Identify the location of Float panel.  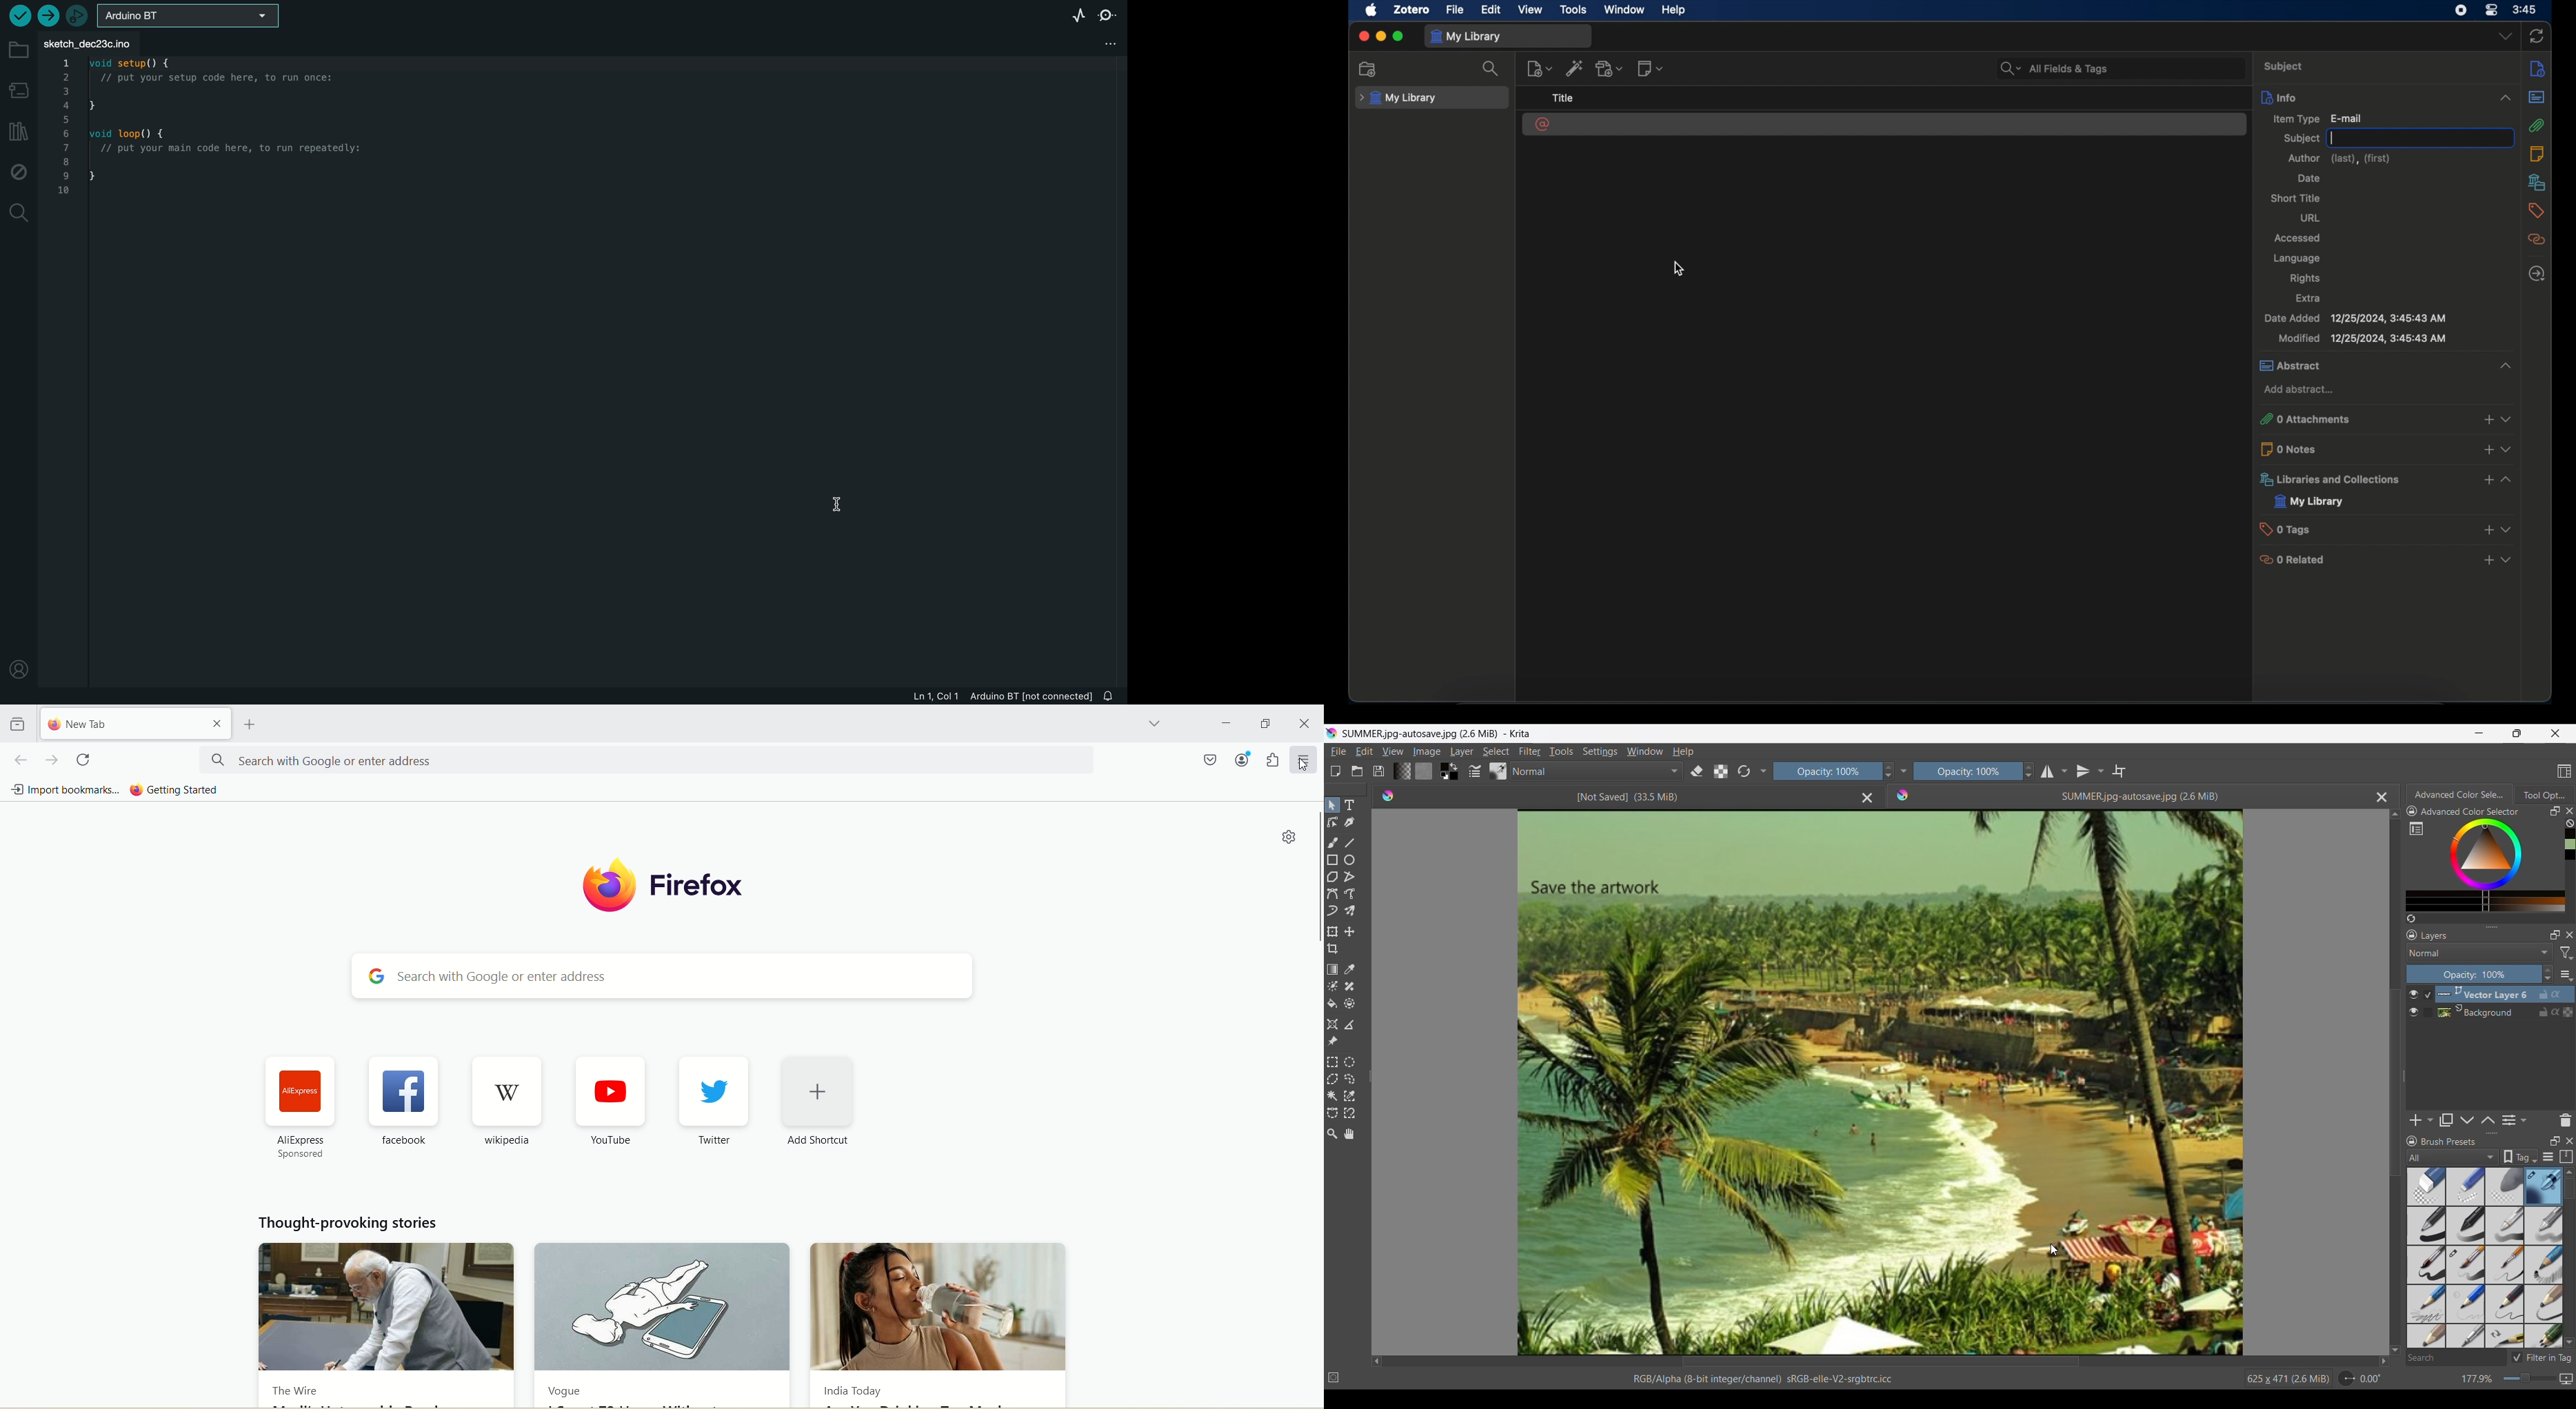
(2555, 811).